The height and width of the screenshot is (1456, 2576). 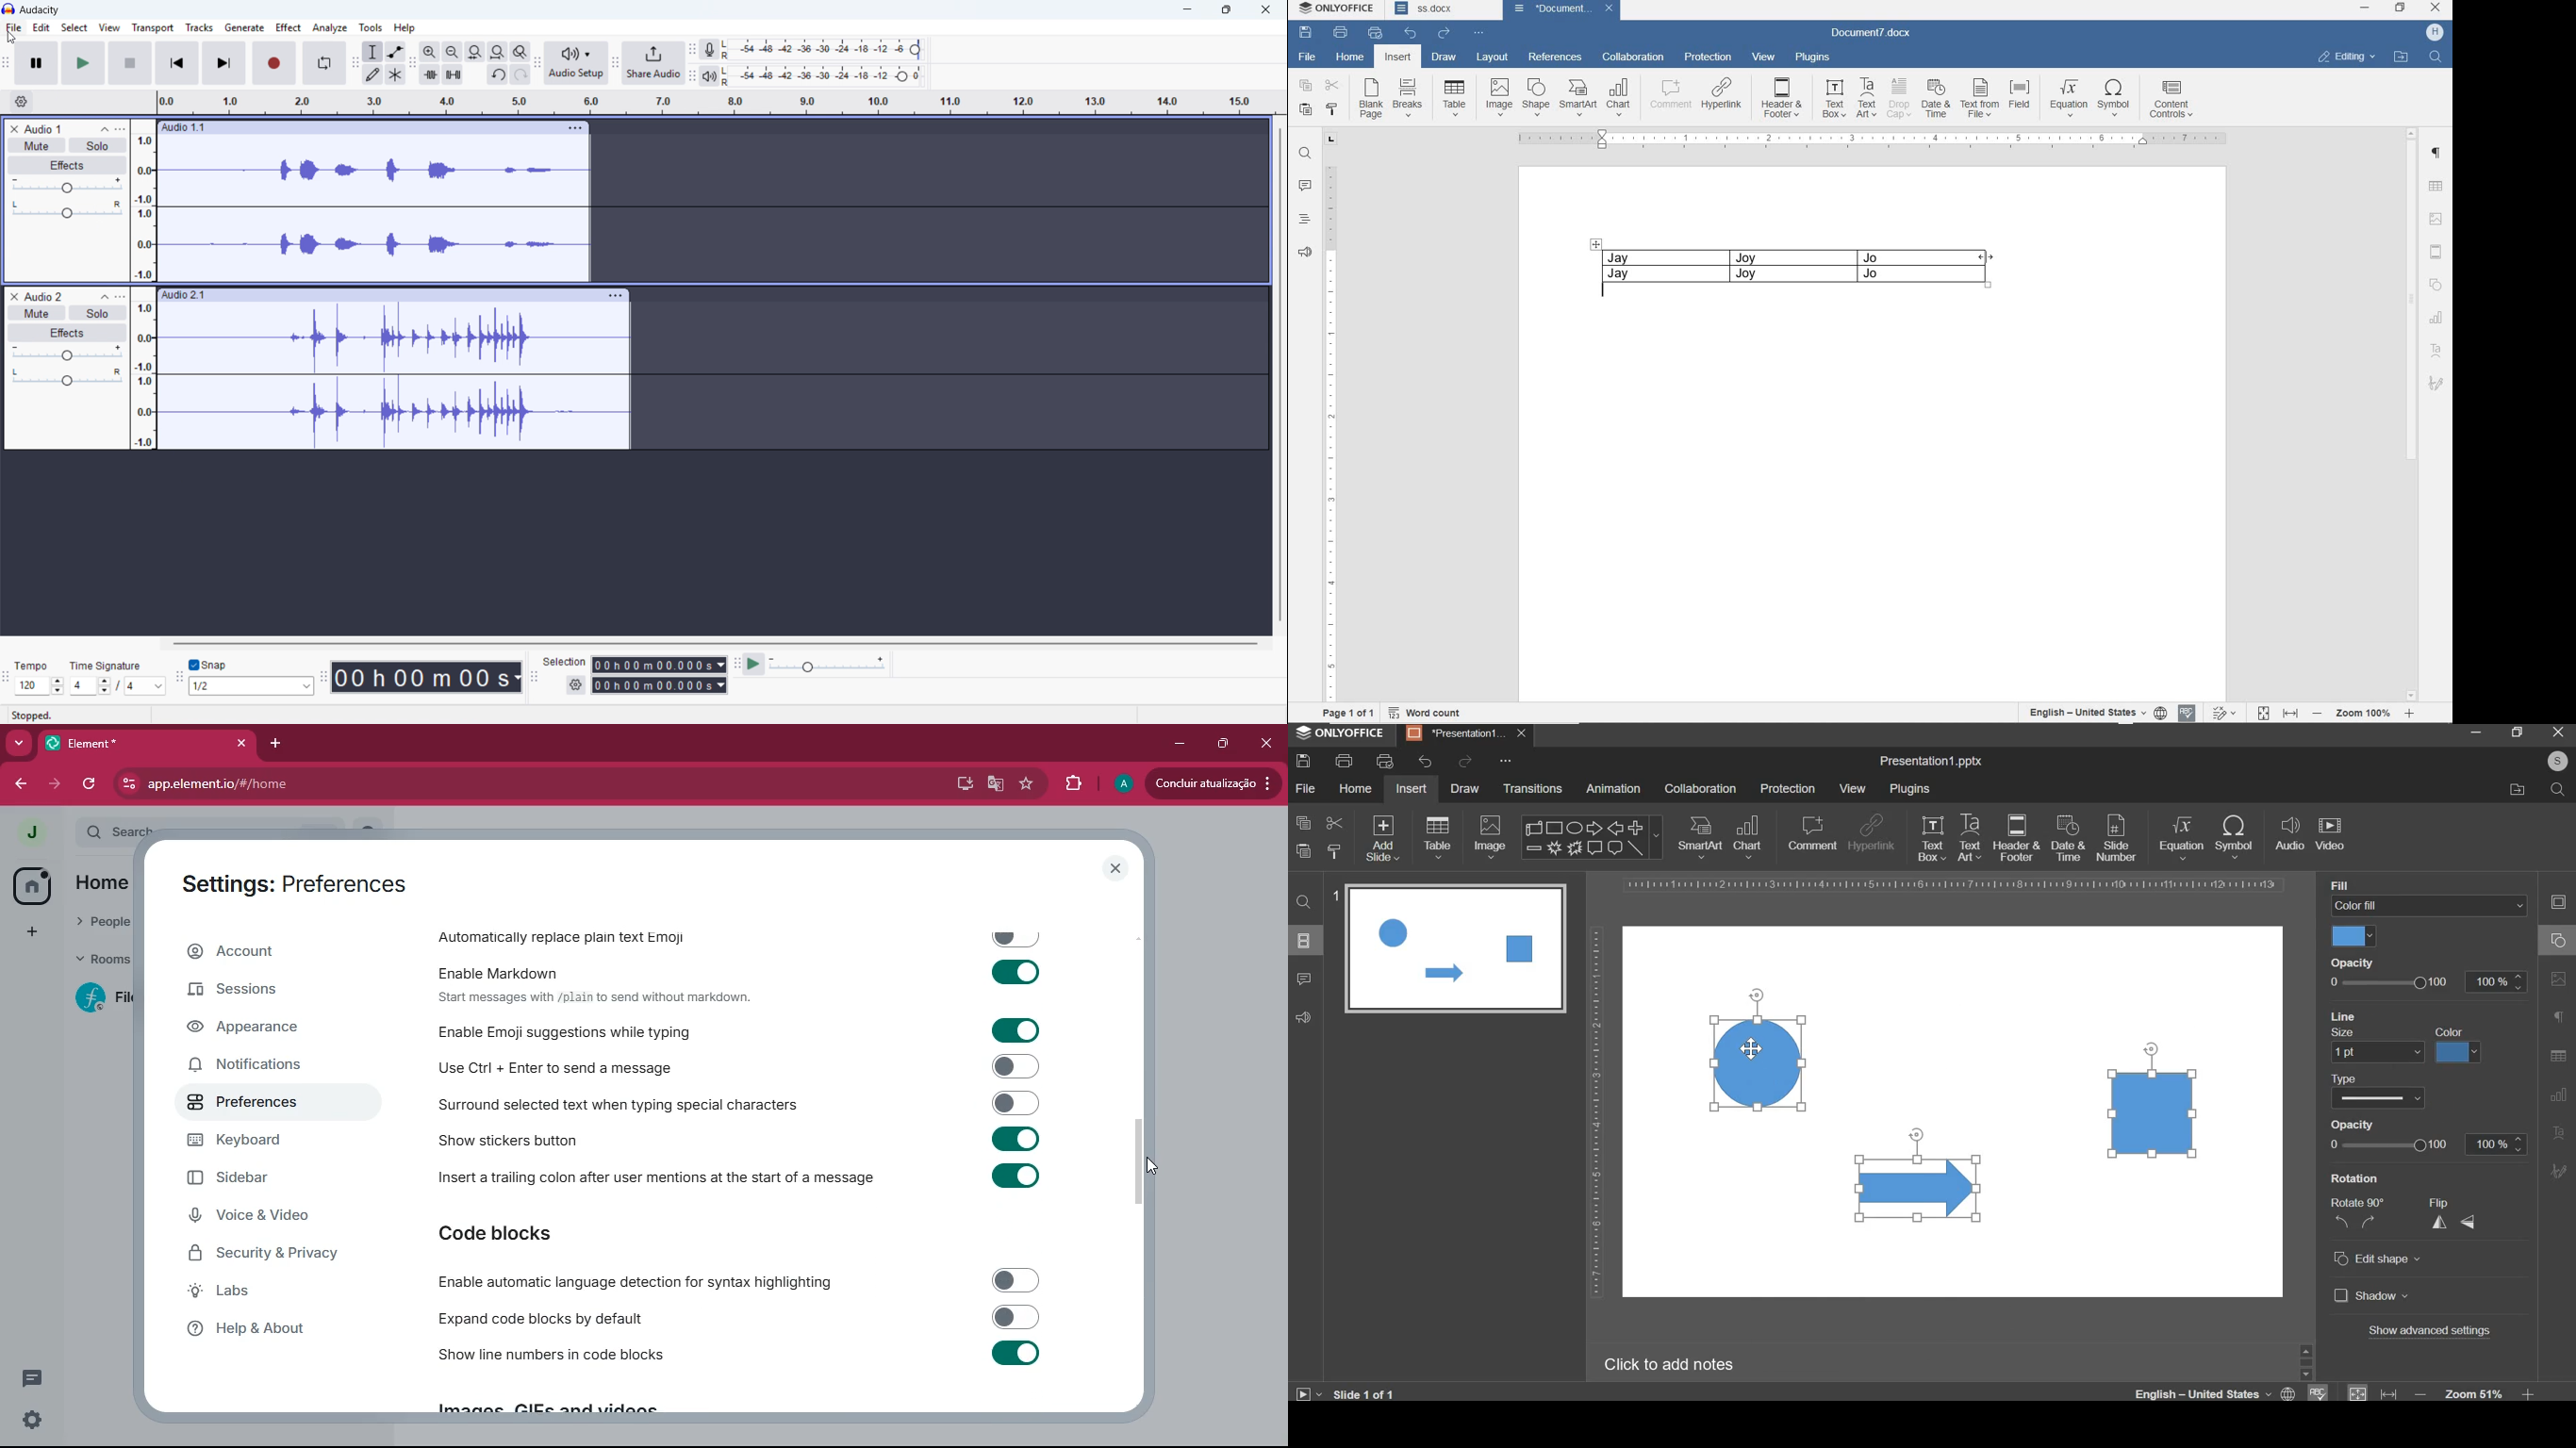 I want to click on Selection tool, so click(x=373, y=52).